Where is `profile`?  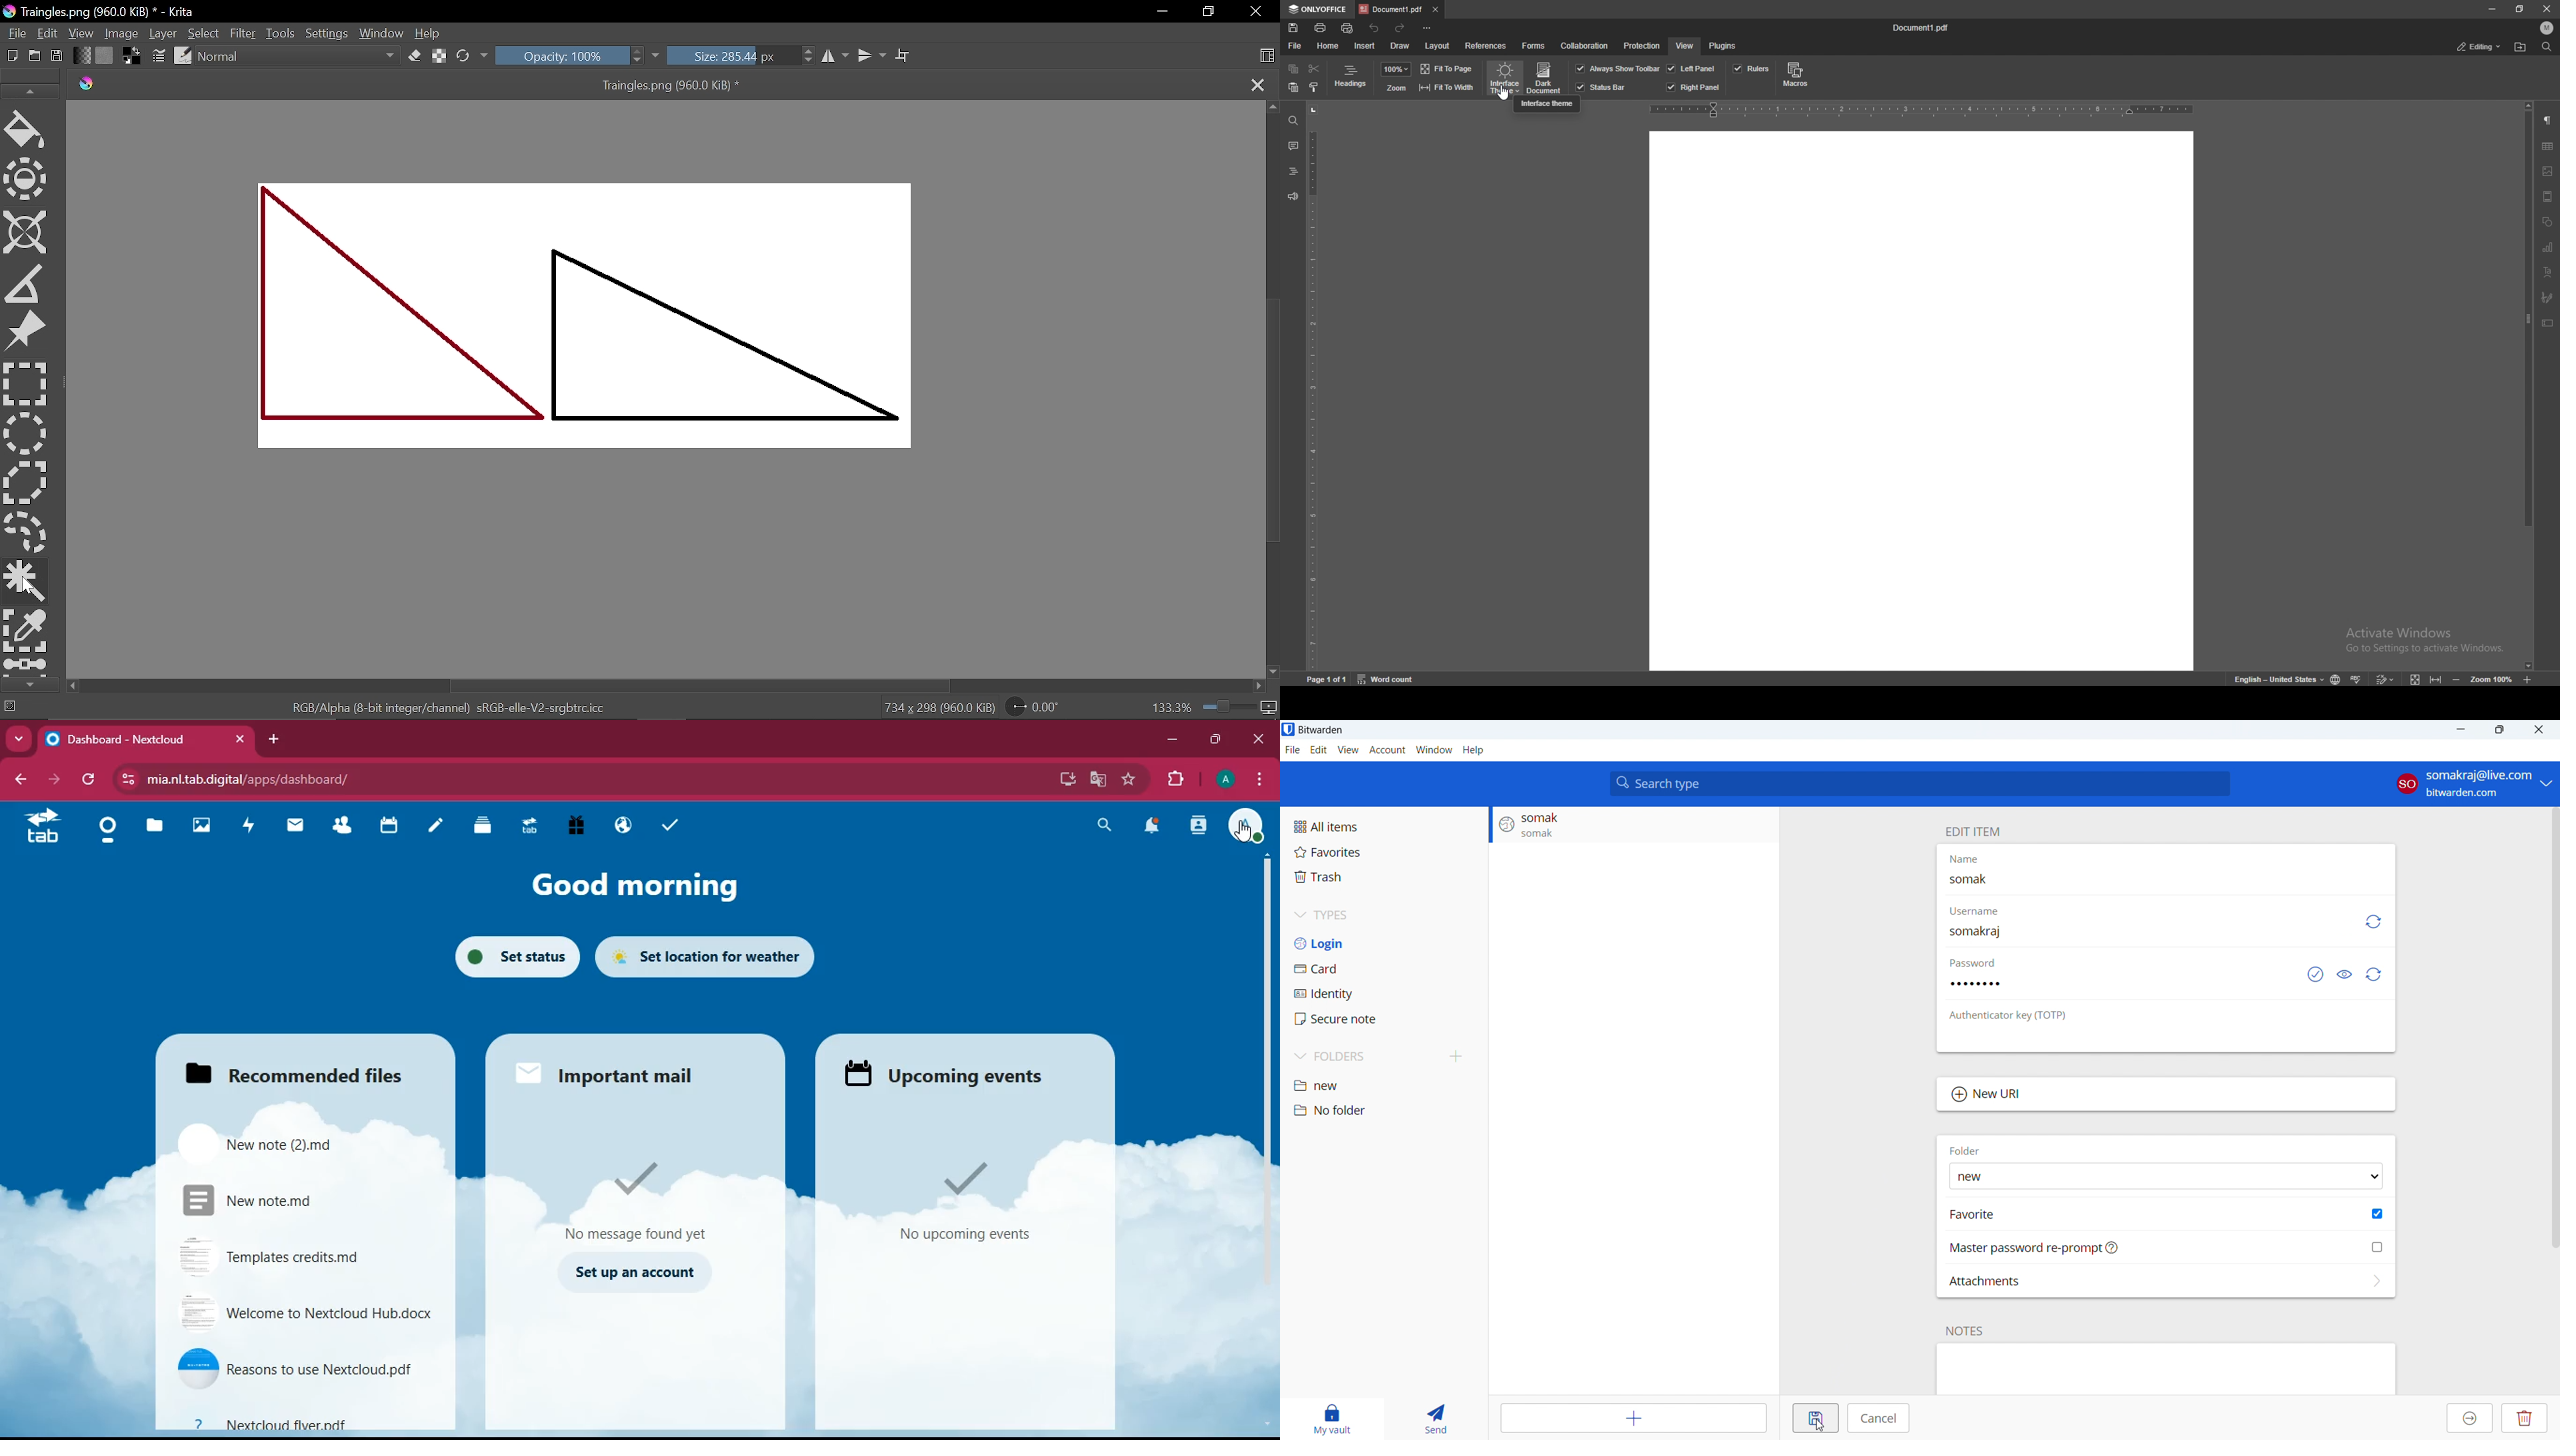 profile is located at coordinates (1227, 779).